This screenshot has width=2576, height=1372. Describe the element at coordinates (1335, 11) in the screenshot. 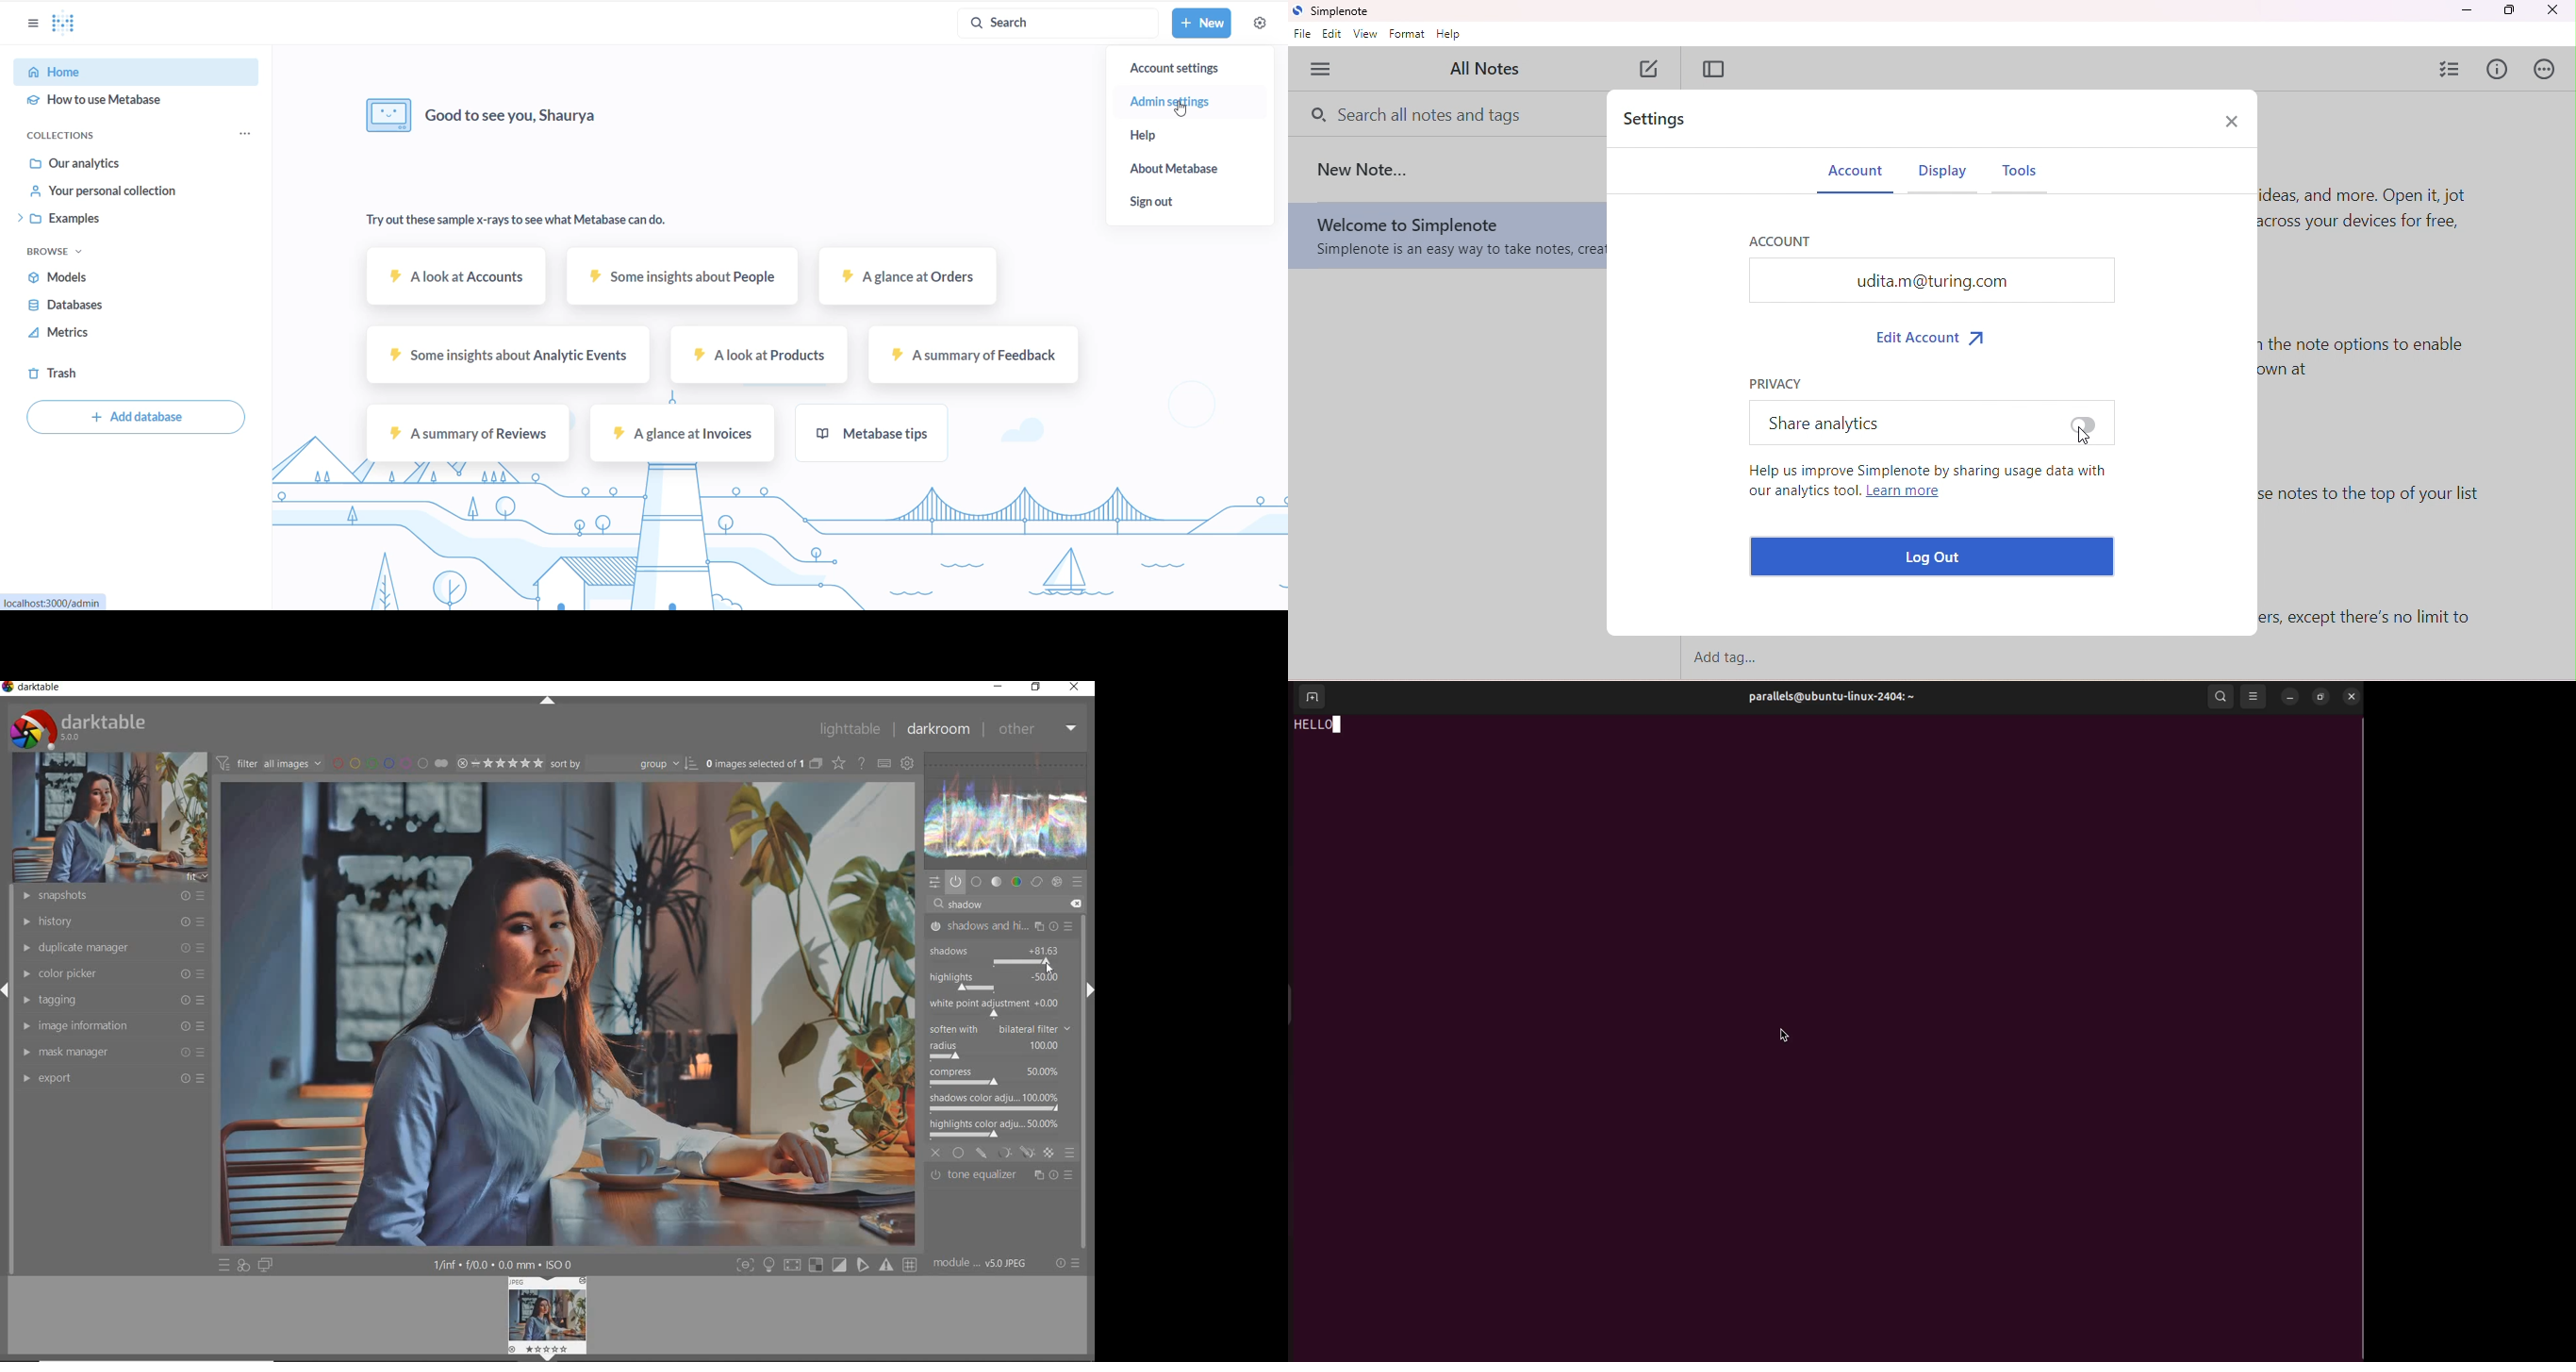

I see `simple note` at that location.